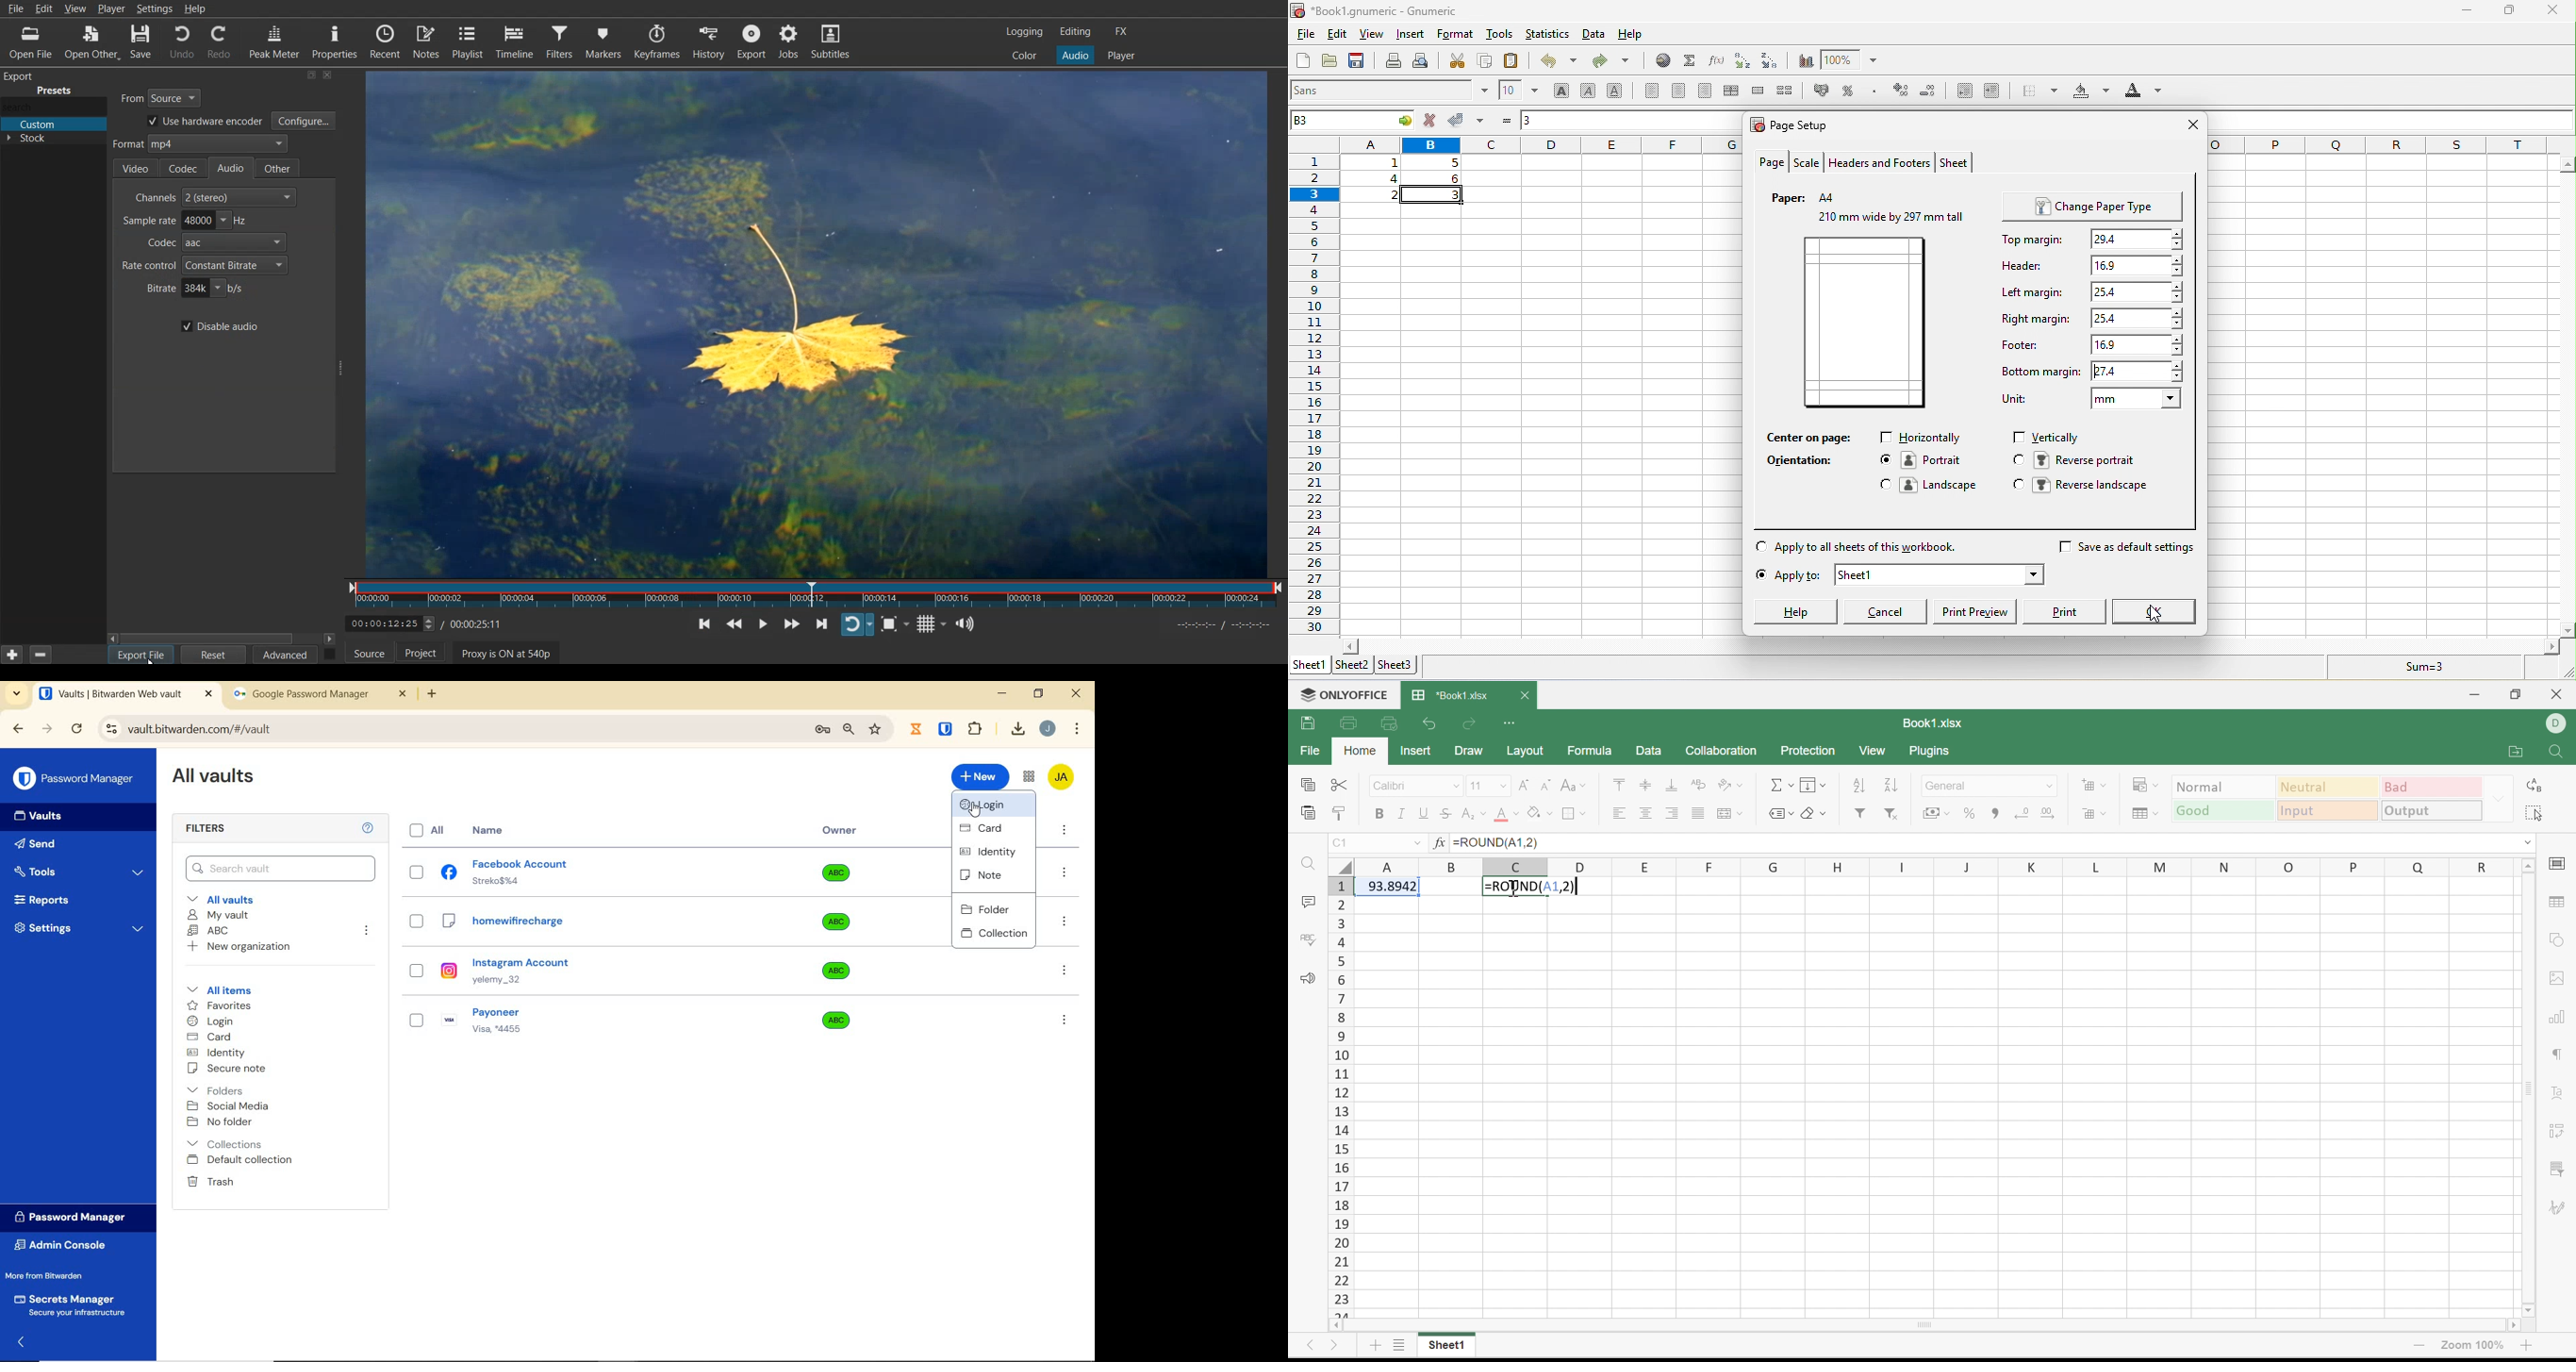 The width and height of the screenshot is (2576, 1372). I want to click on My Vault, so click(218, 915).